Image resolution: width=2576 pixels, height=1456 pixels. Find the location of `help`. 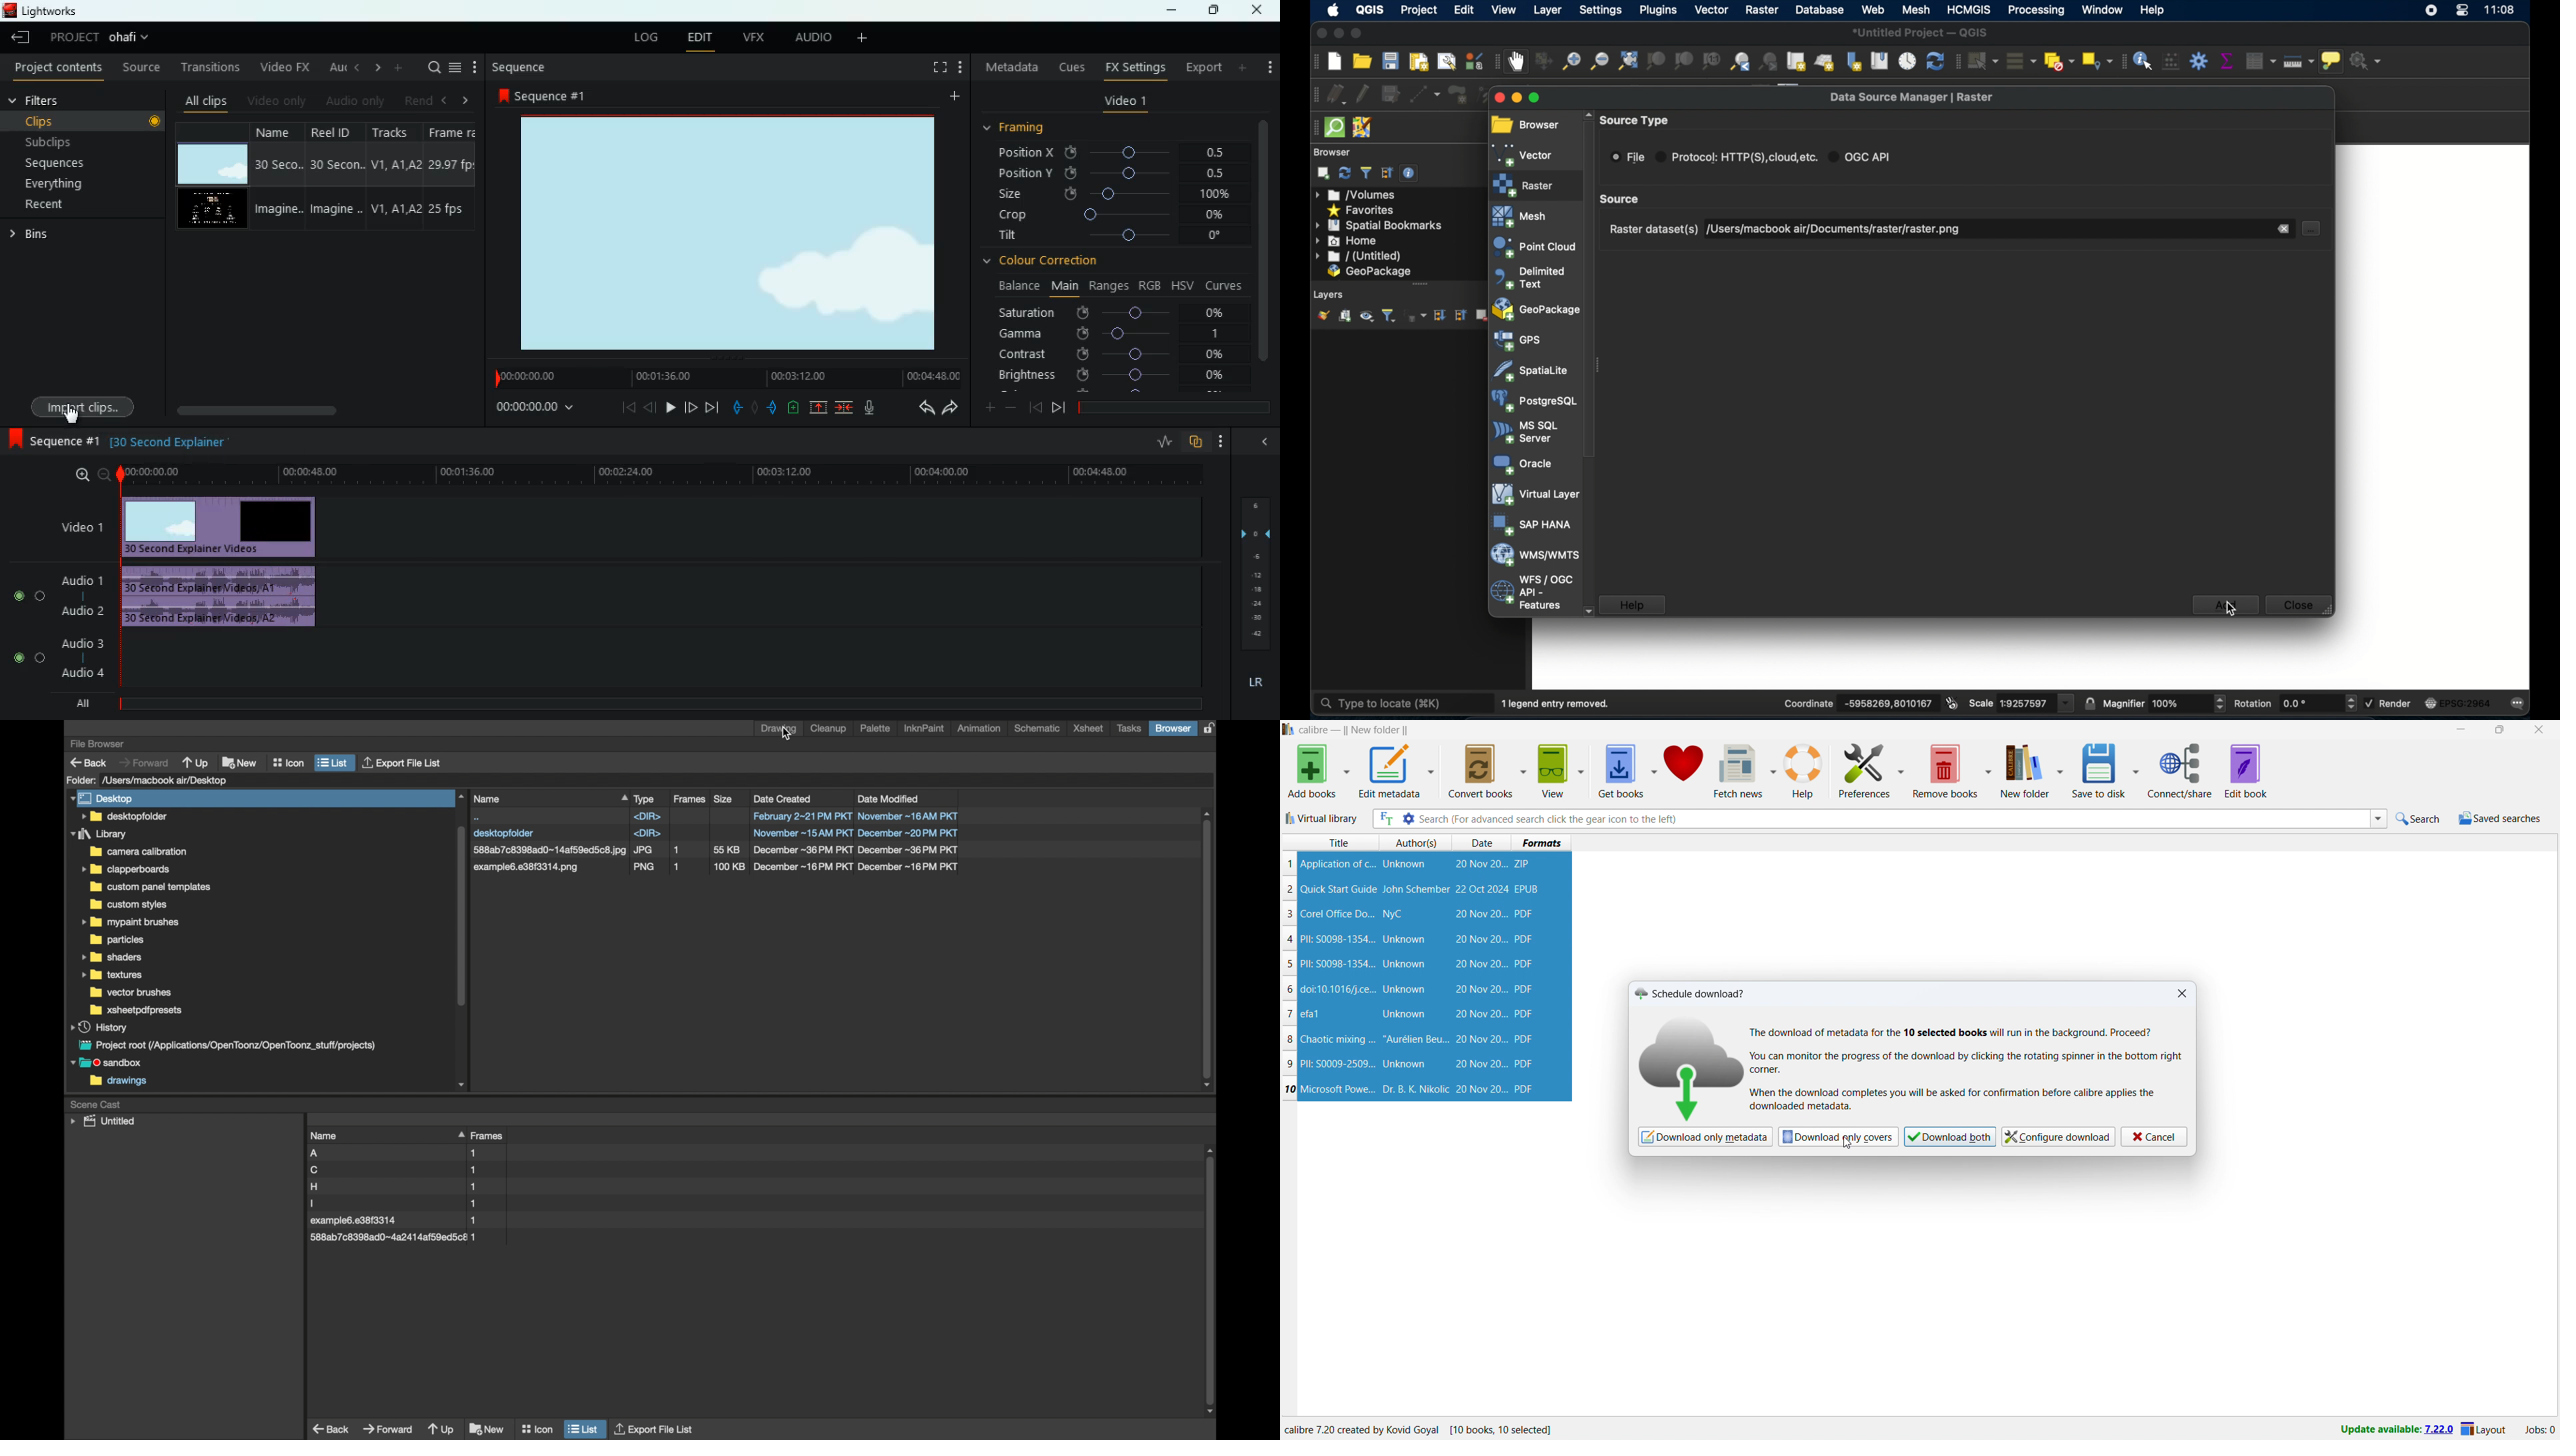

help is located at coordinates (2154, 11).